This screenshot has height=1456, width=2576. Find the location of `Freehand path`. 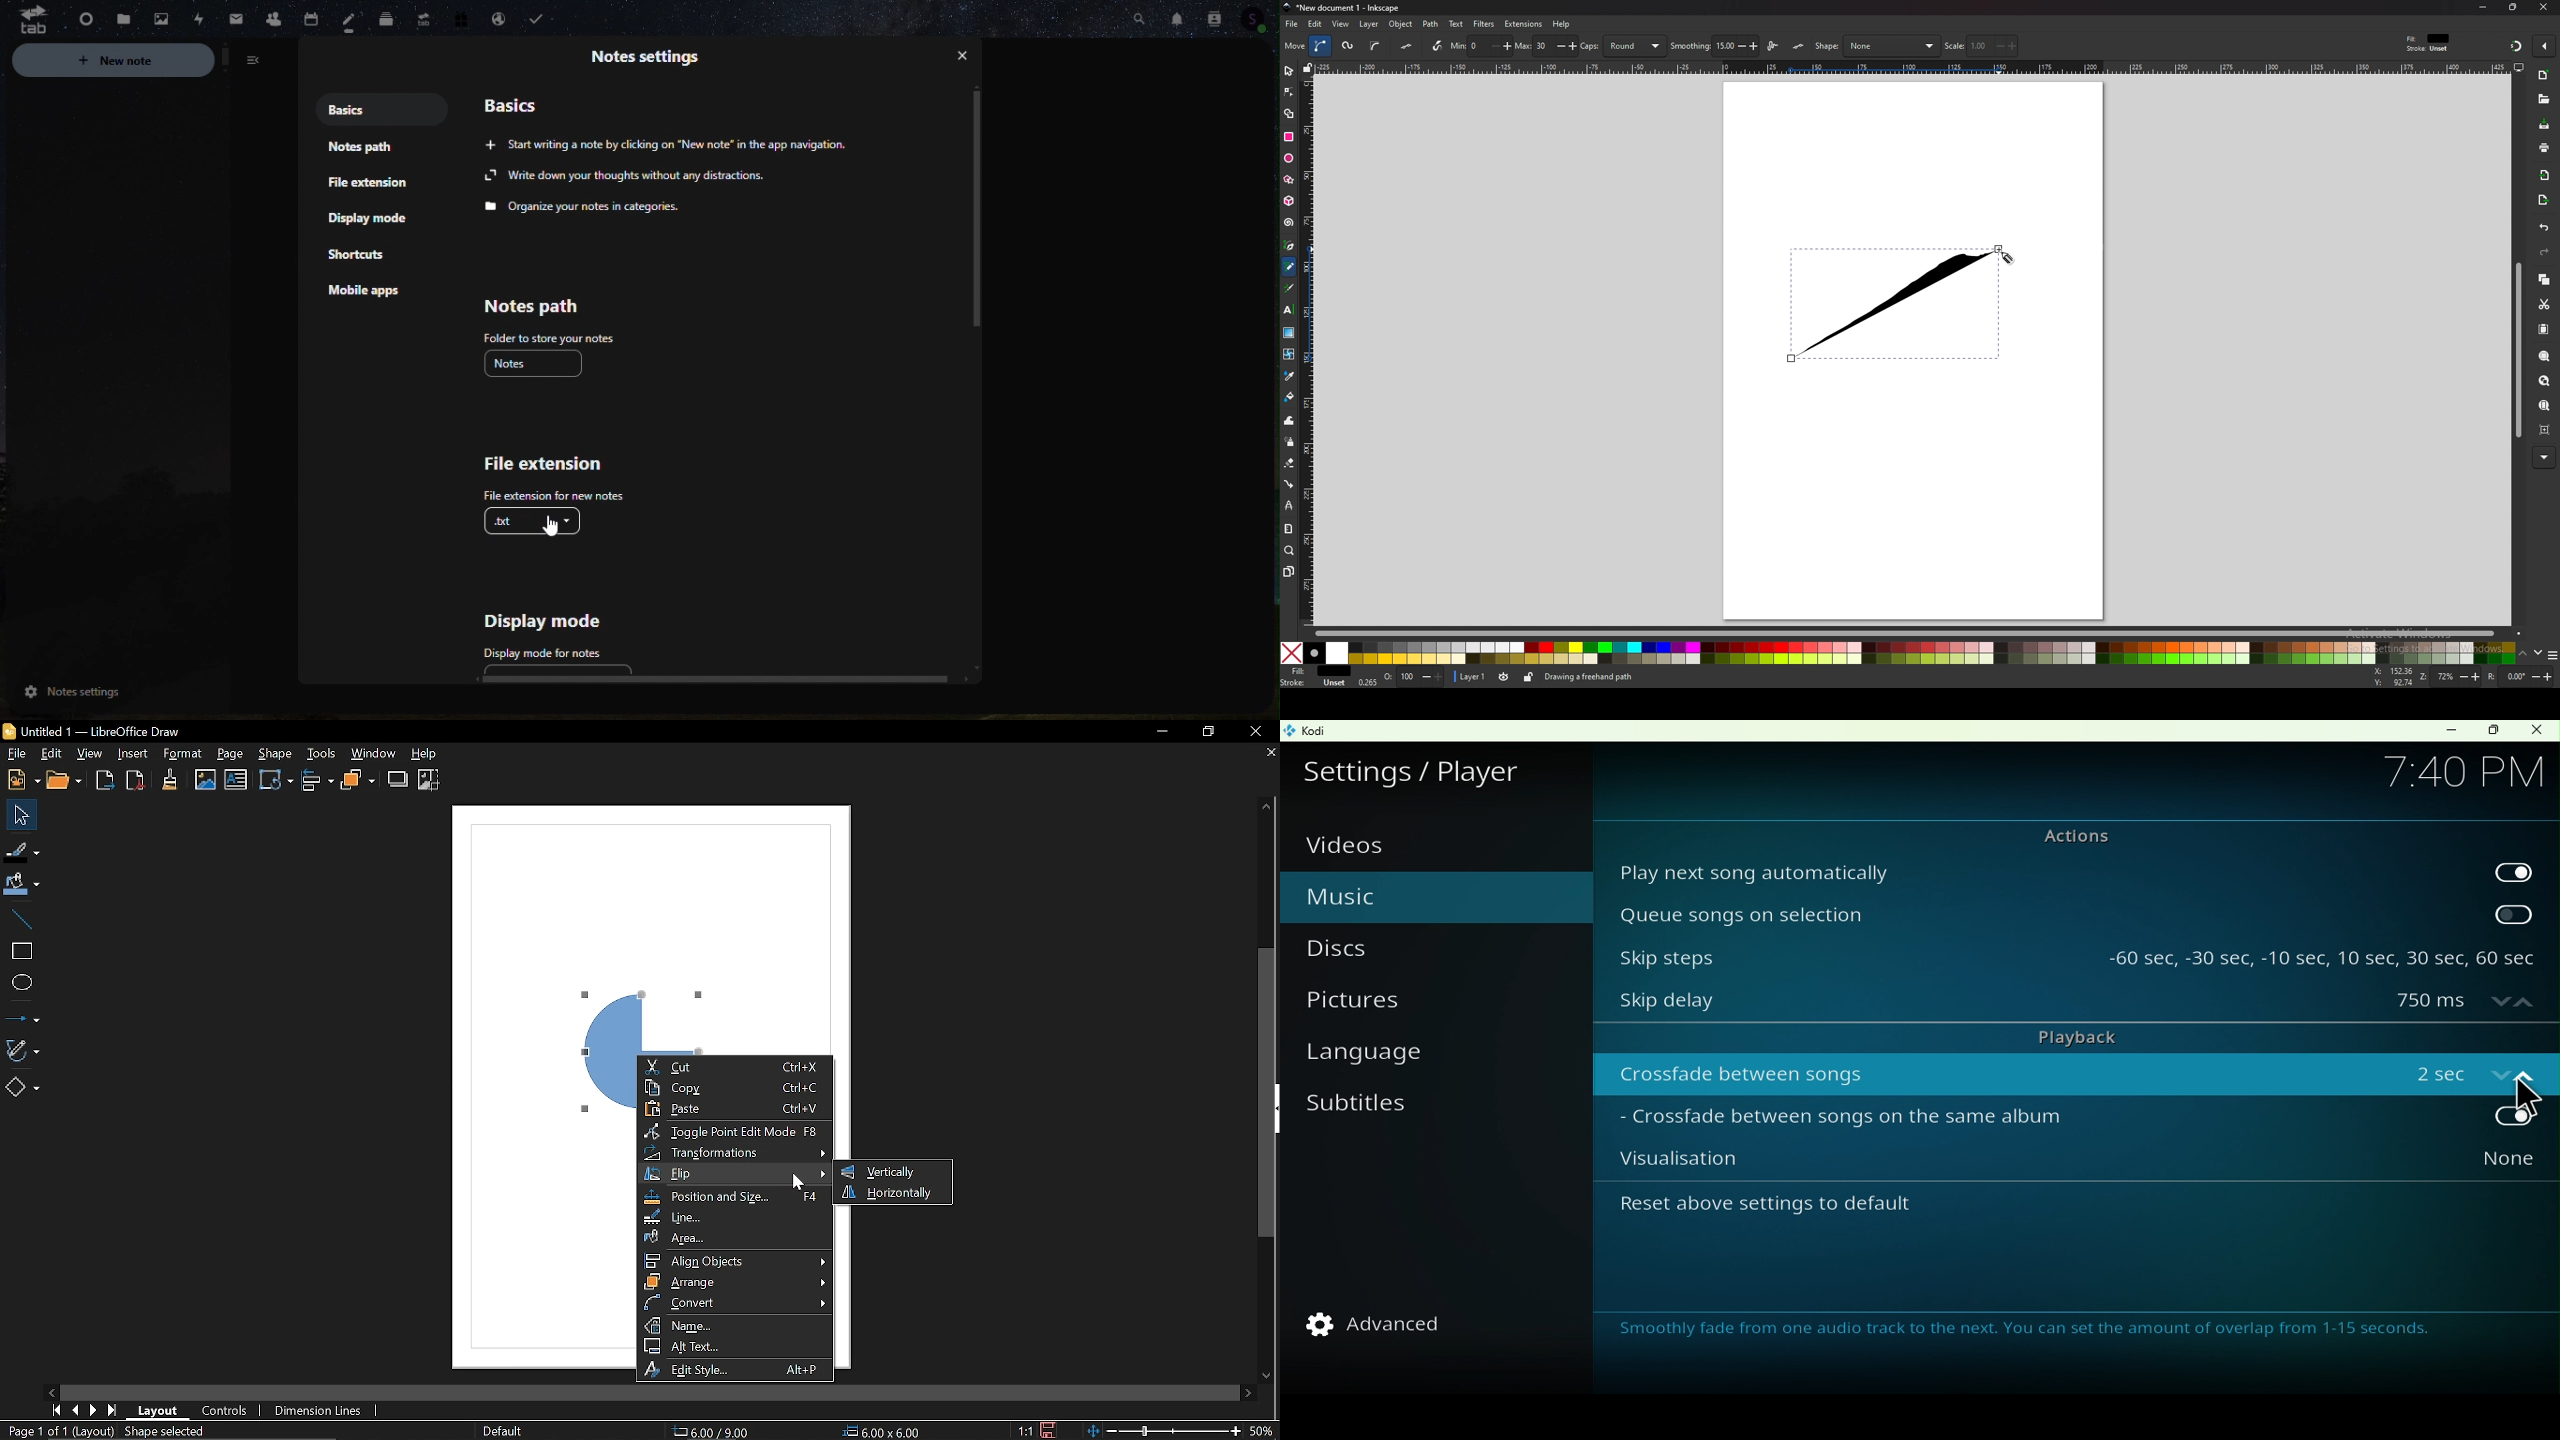

Freehand path is located at coordinates (1893, 304).